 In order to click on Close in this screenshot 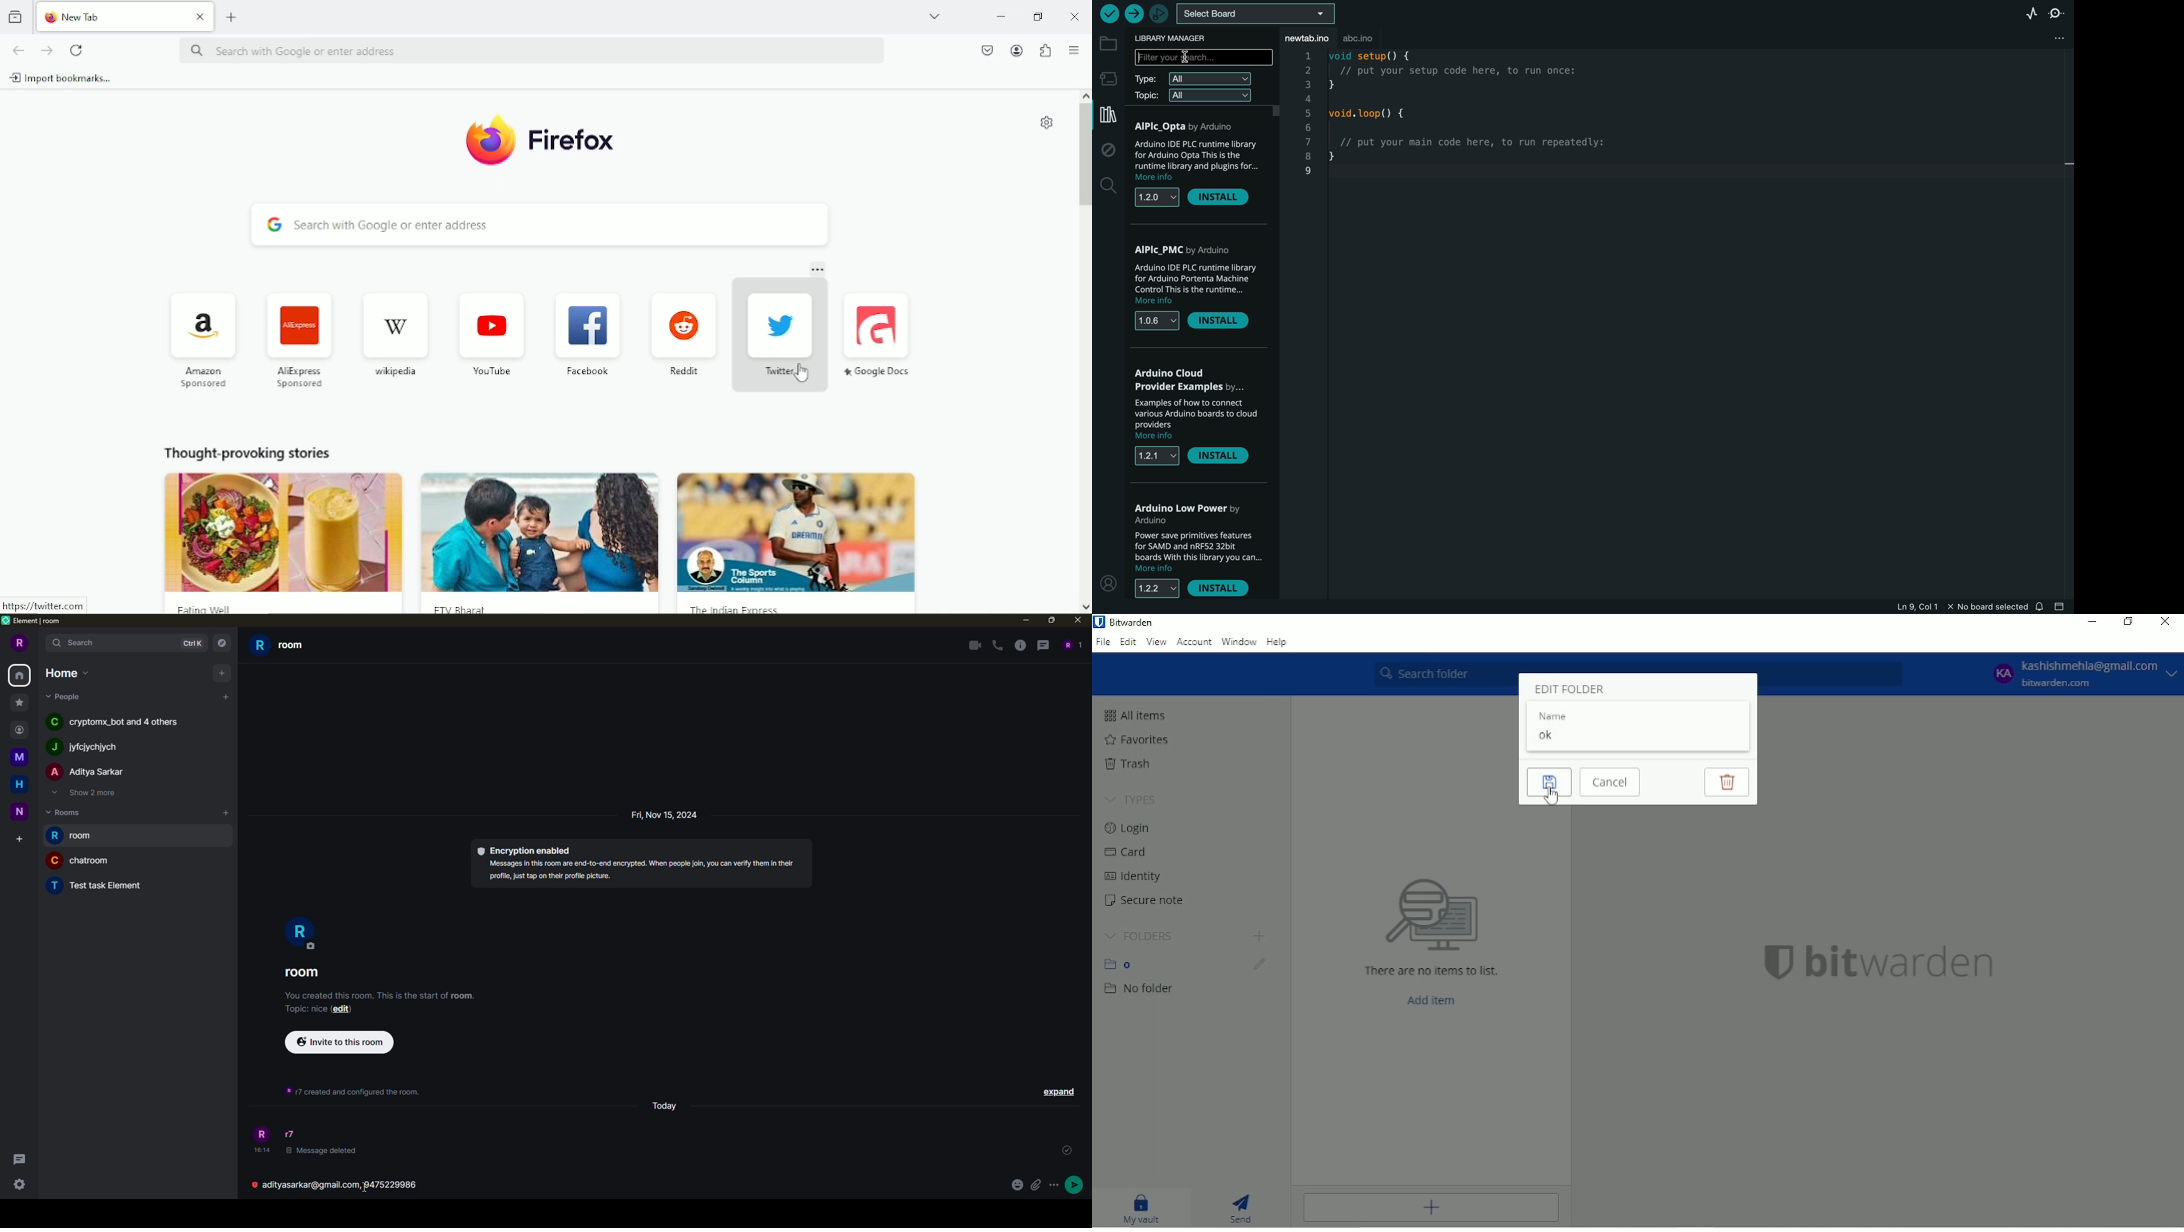, I will do `click(2166, 622)`.